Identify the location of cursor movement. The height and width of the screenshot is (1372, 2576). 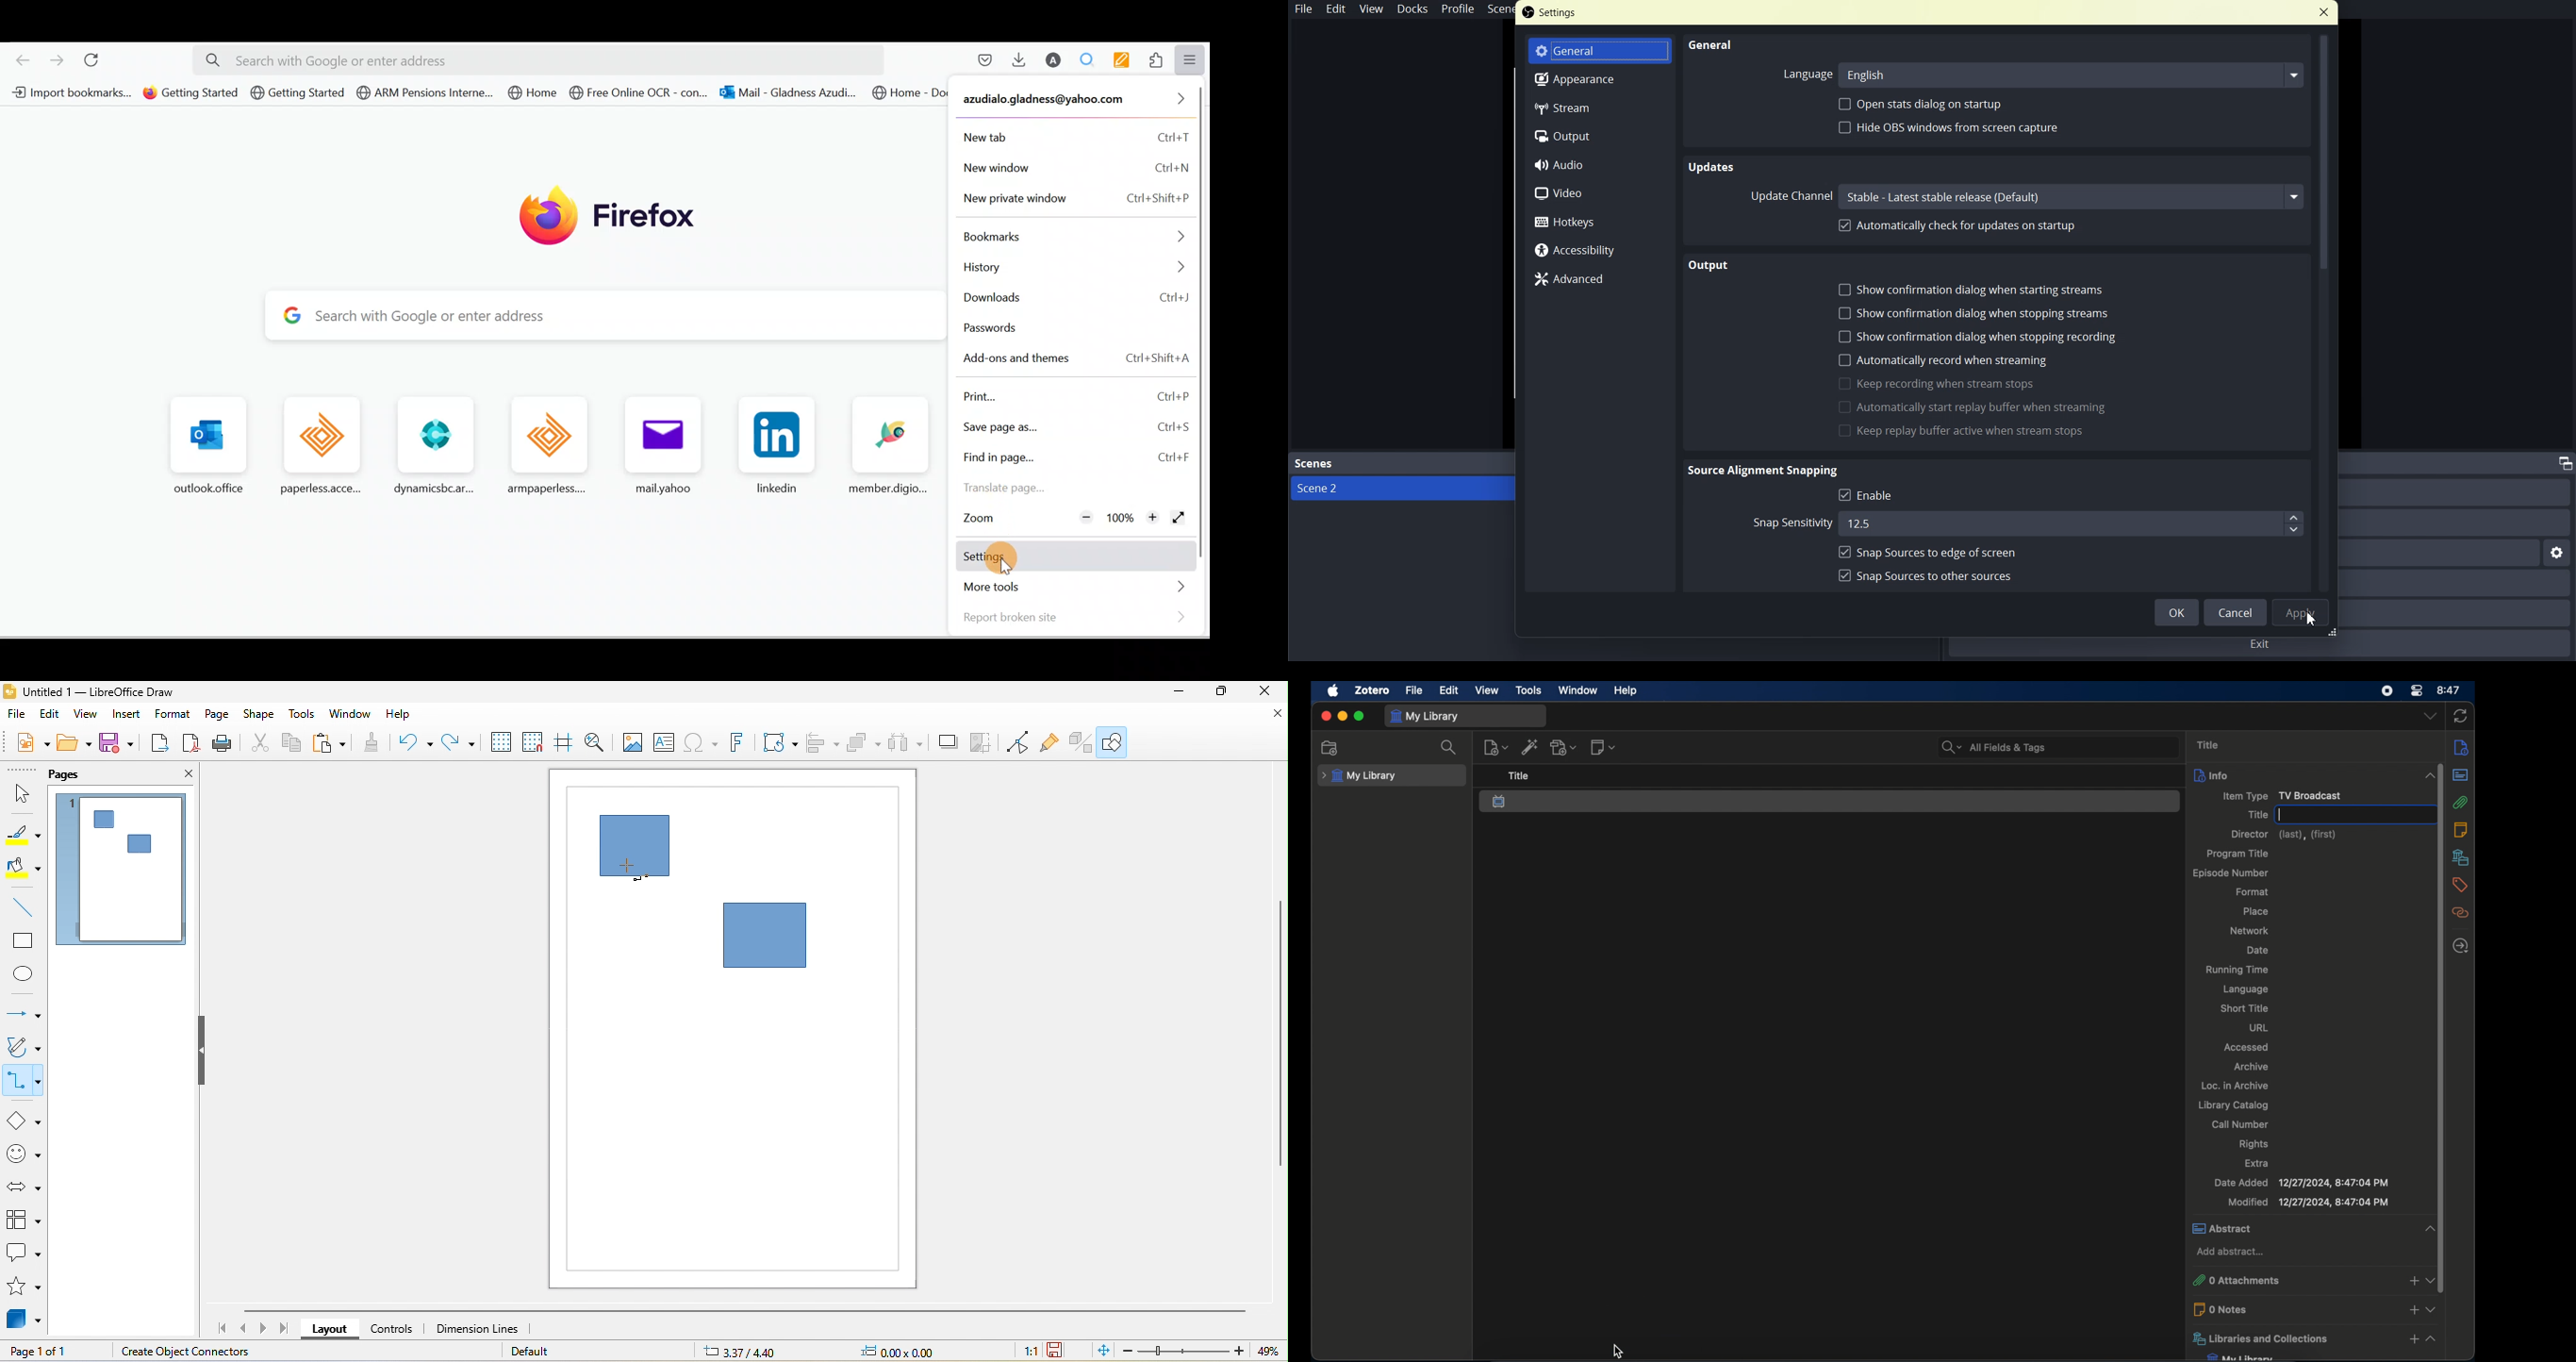
(633, 869).